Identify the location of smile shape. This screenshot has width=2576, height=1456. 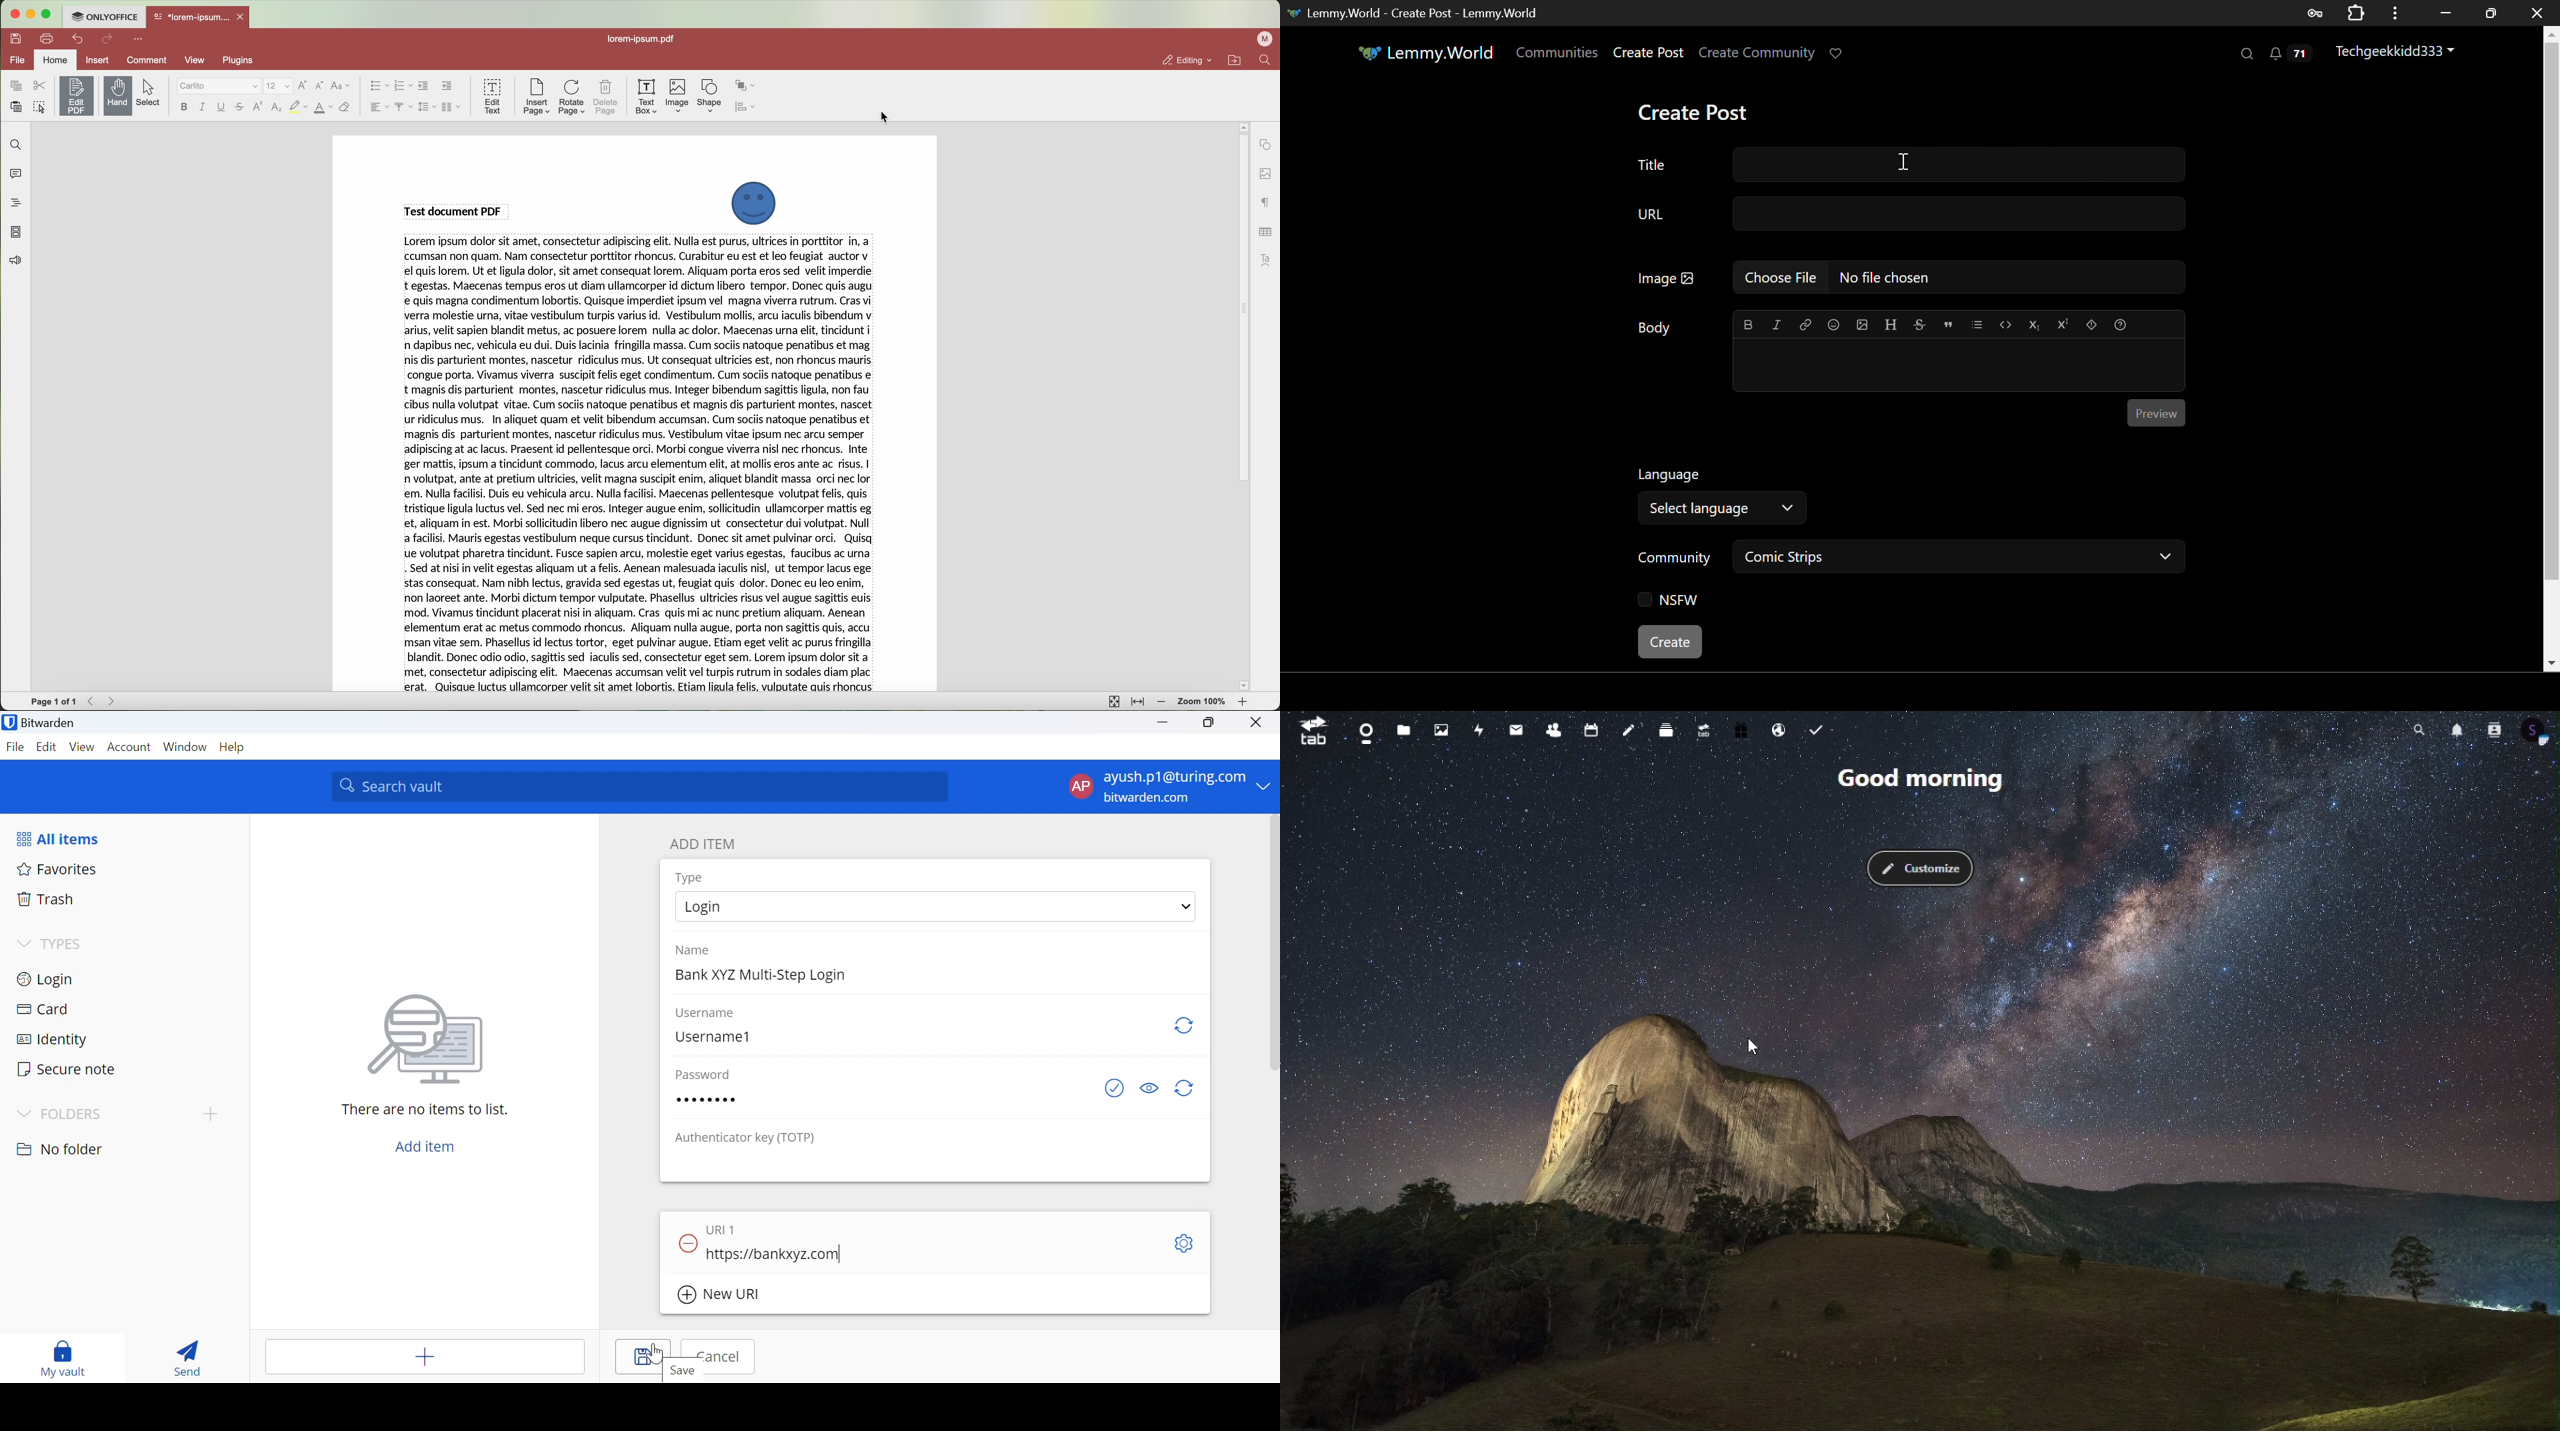
(754, 203).